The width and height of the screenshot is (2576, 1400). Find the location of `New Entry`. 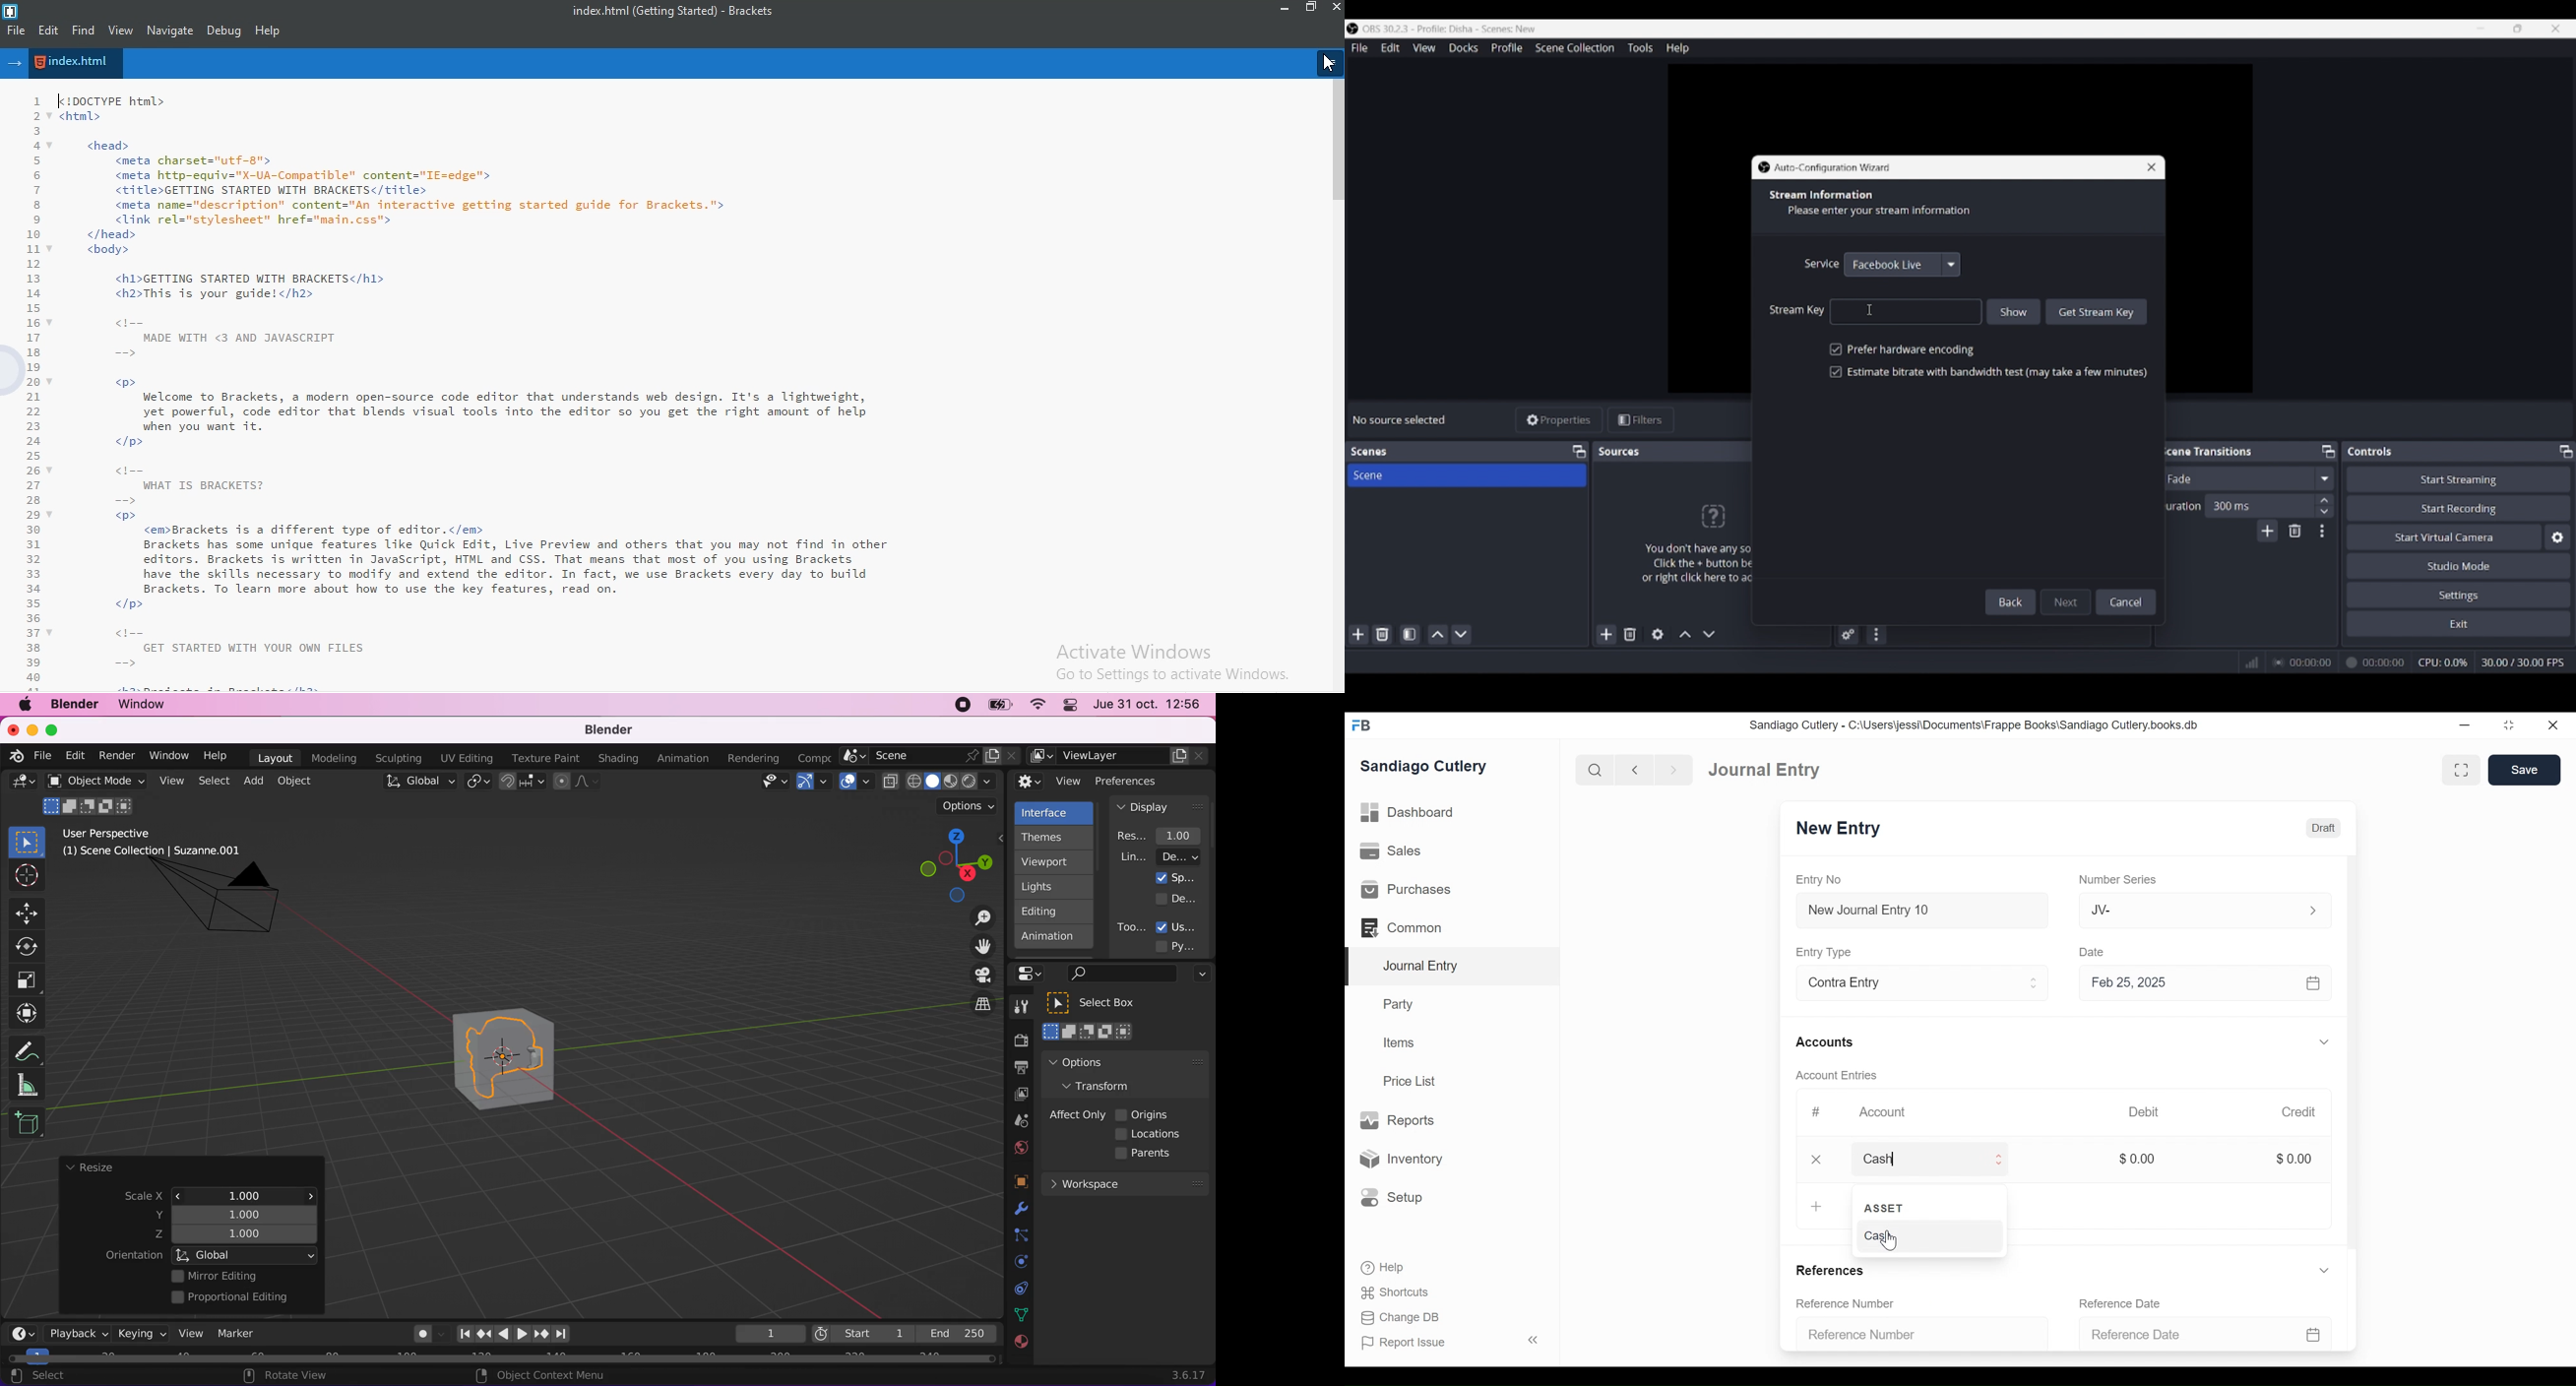

New Entry is located at coordinates (1842, 830).